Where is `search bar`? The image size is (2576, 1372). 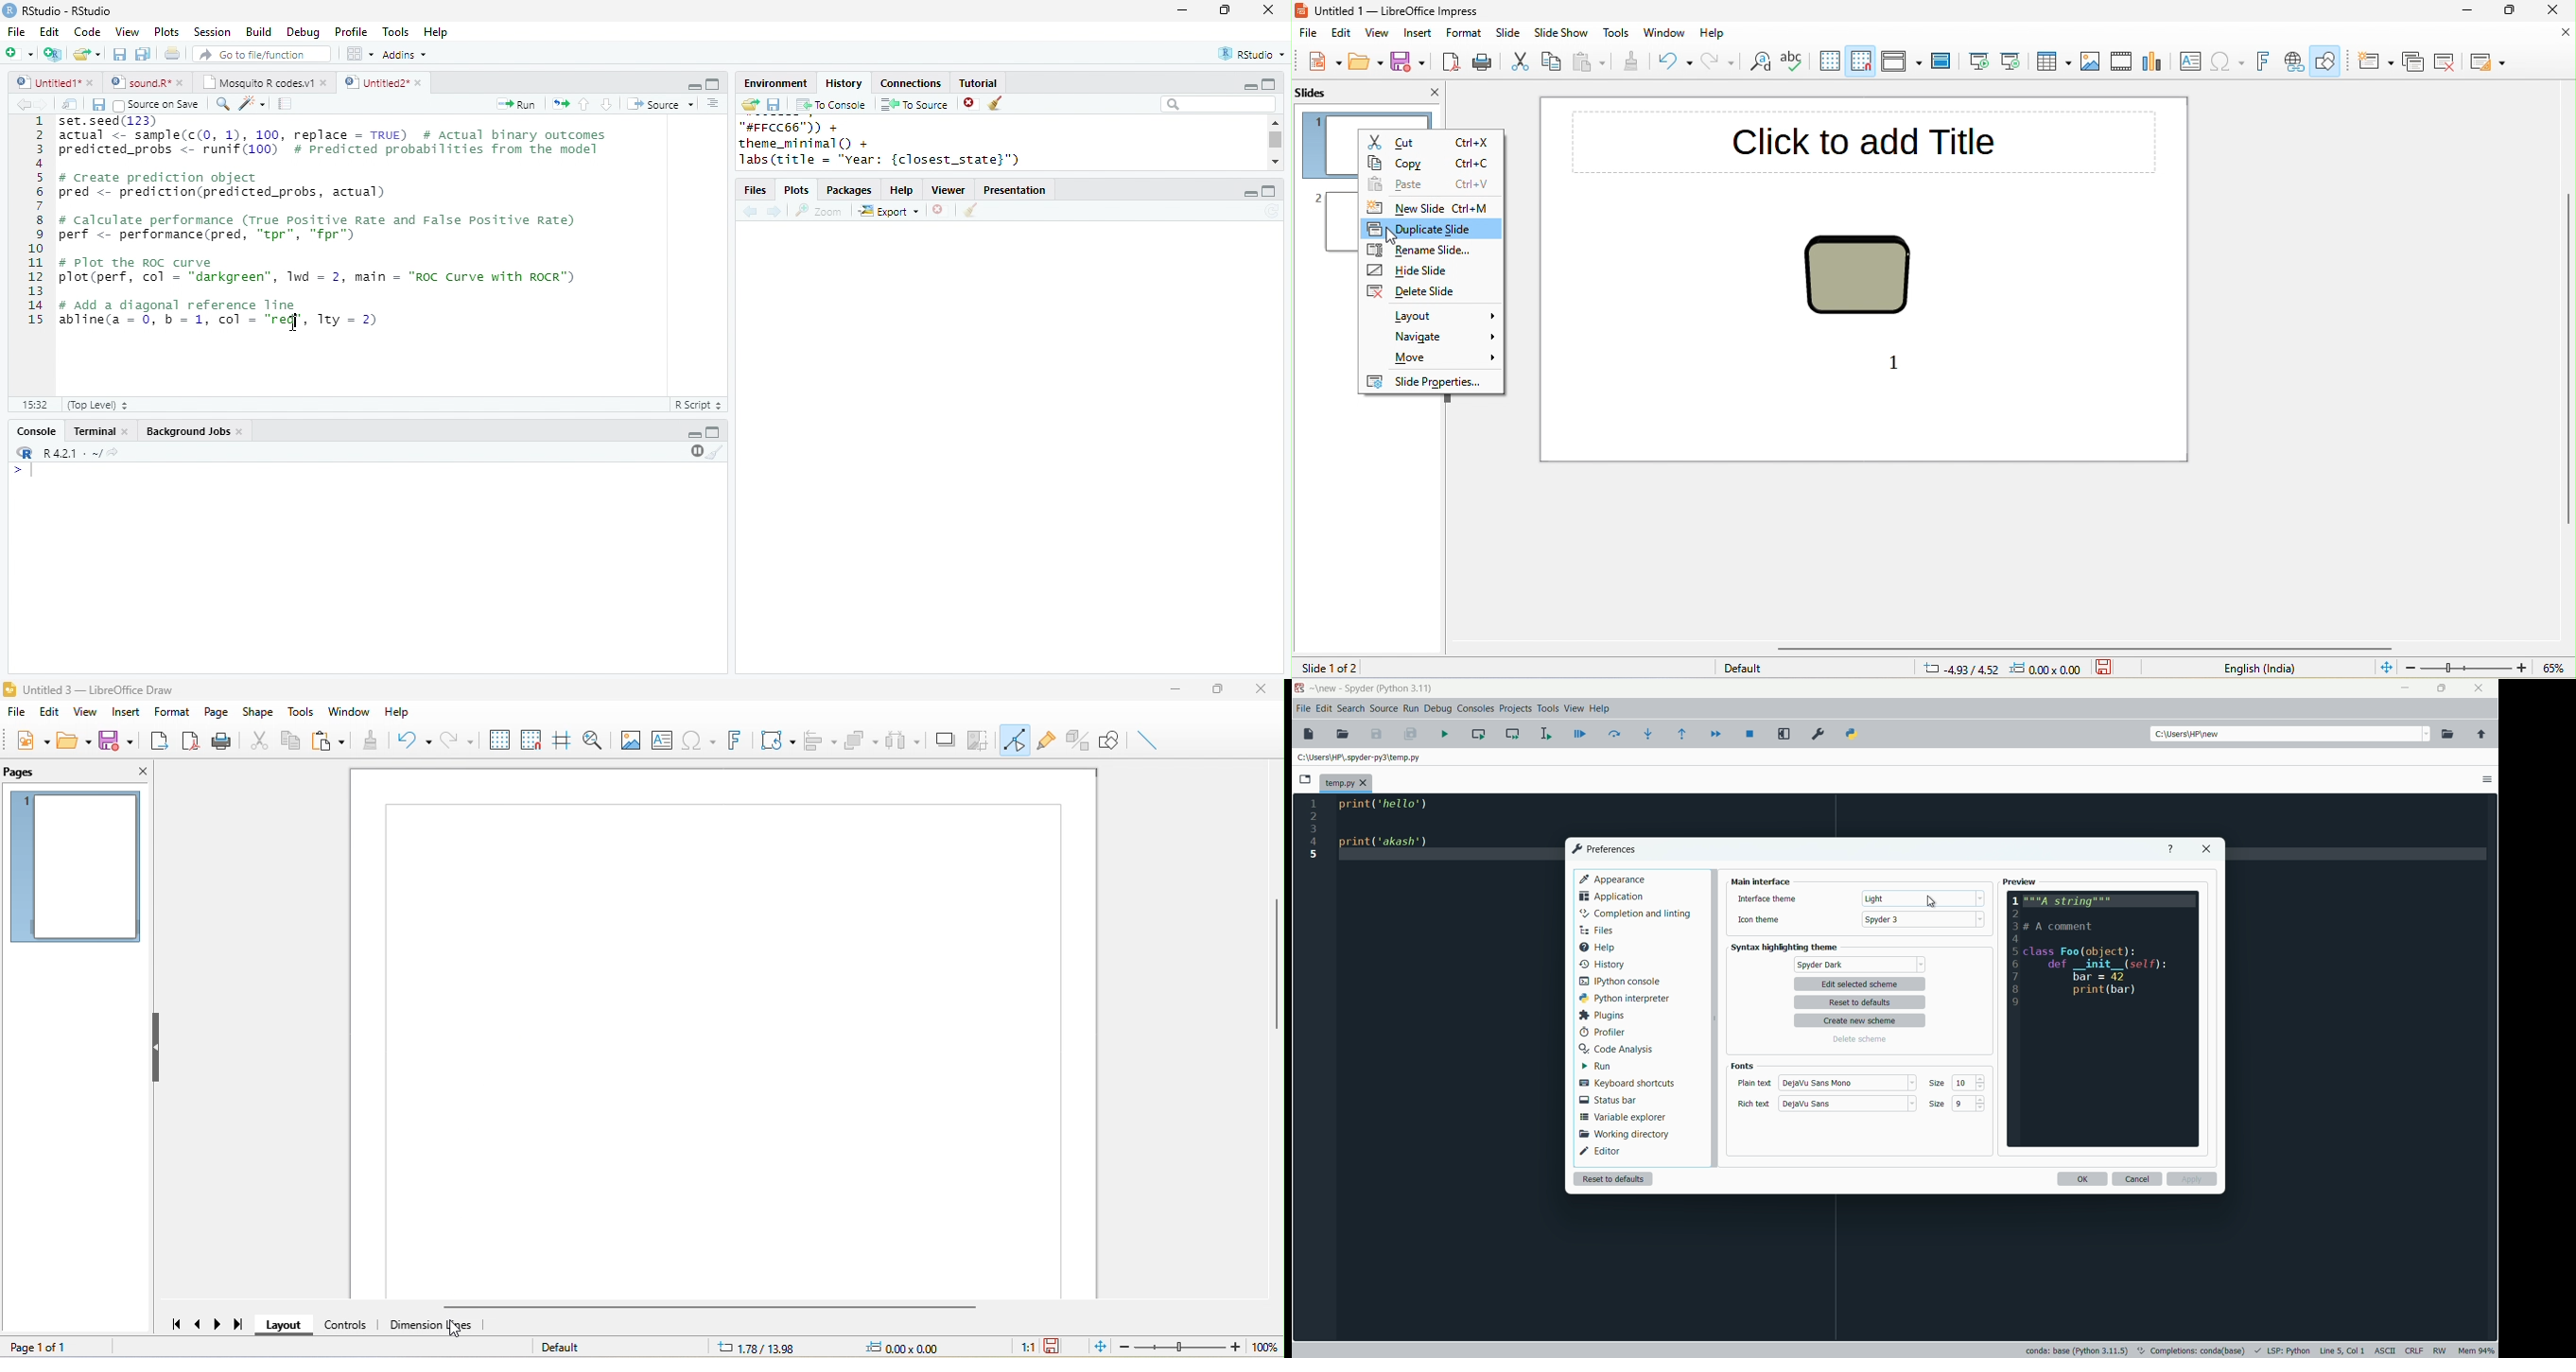
search bar is located at coordinates (1218, 103).